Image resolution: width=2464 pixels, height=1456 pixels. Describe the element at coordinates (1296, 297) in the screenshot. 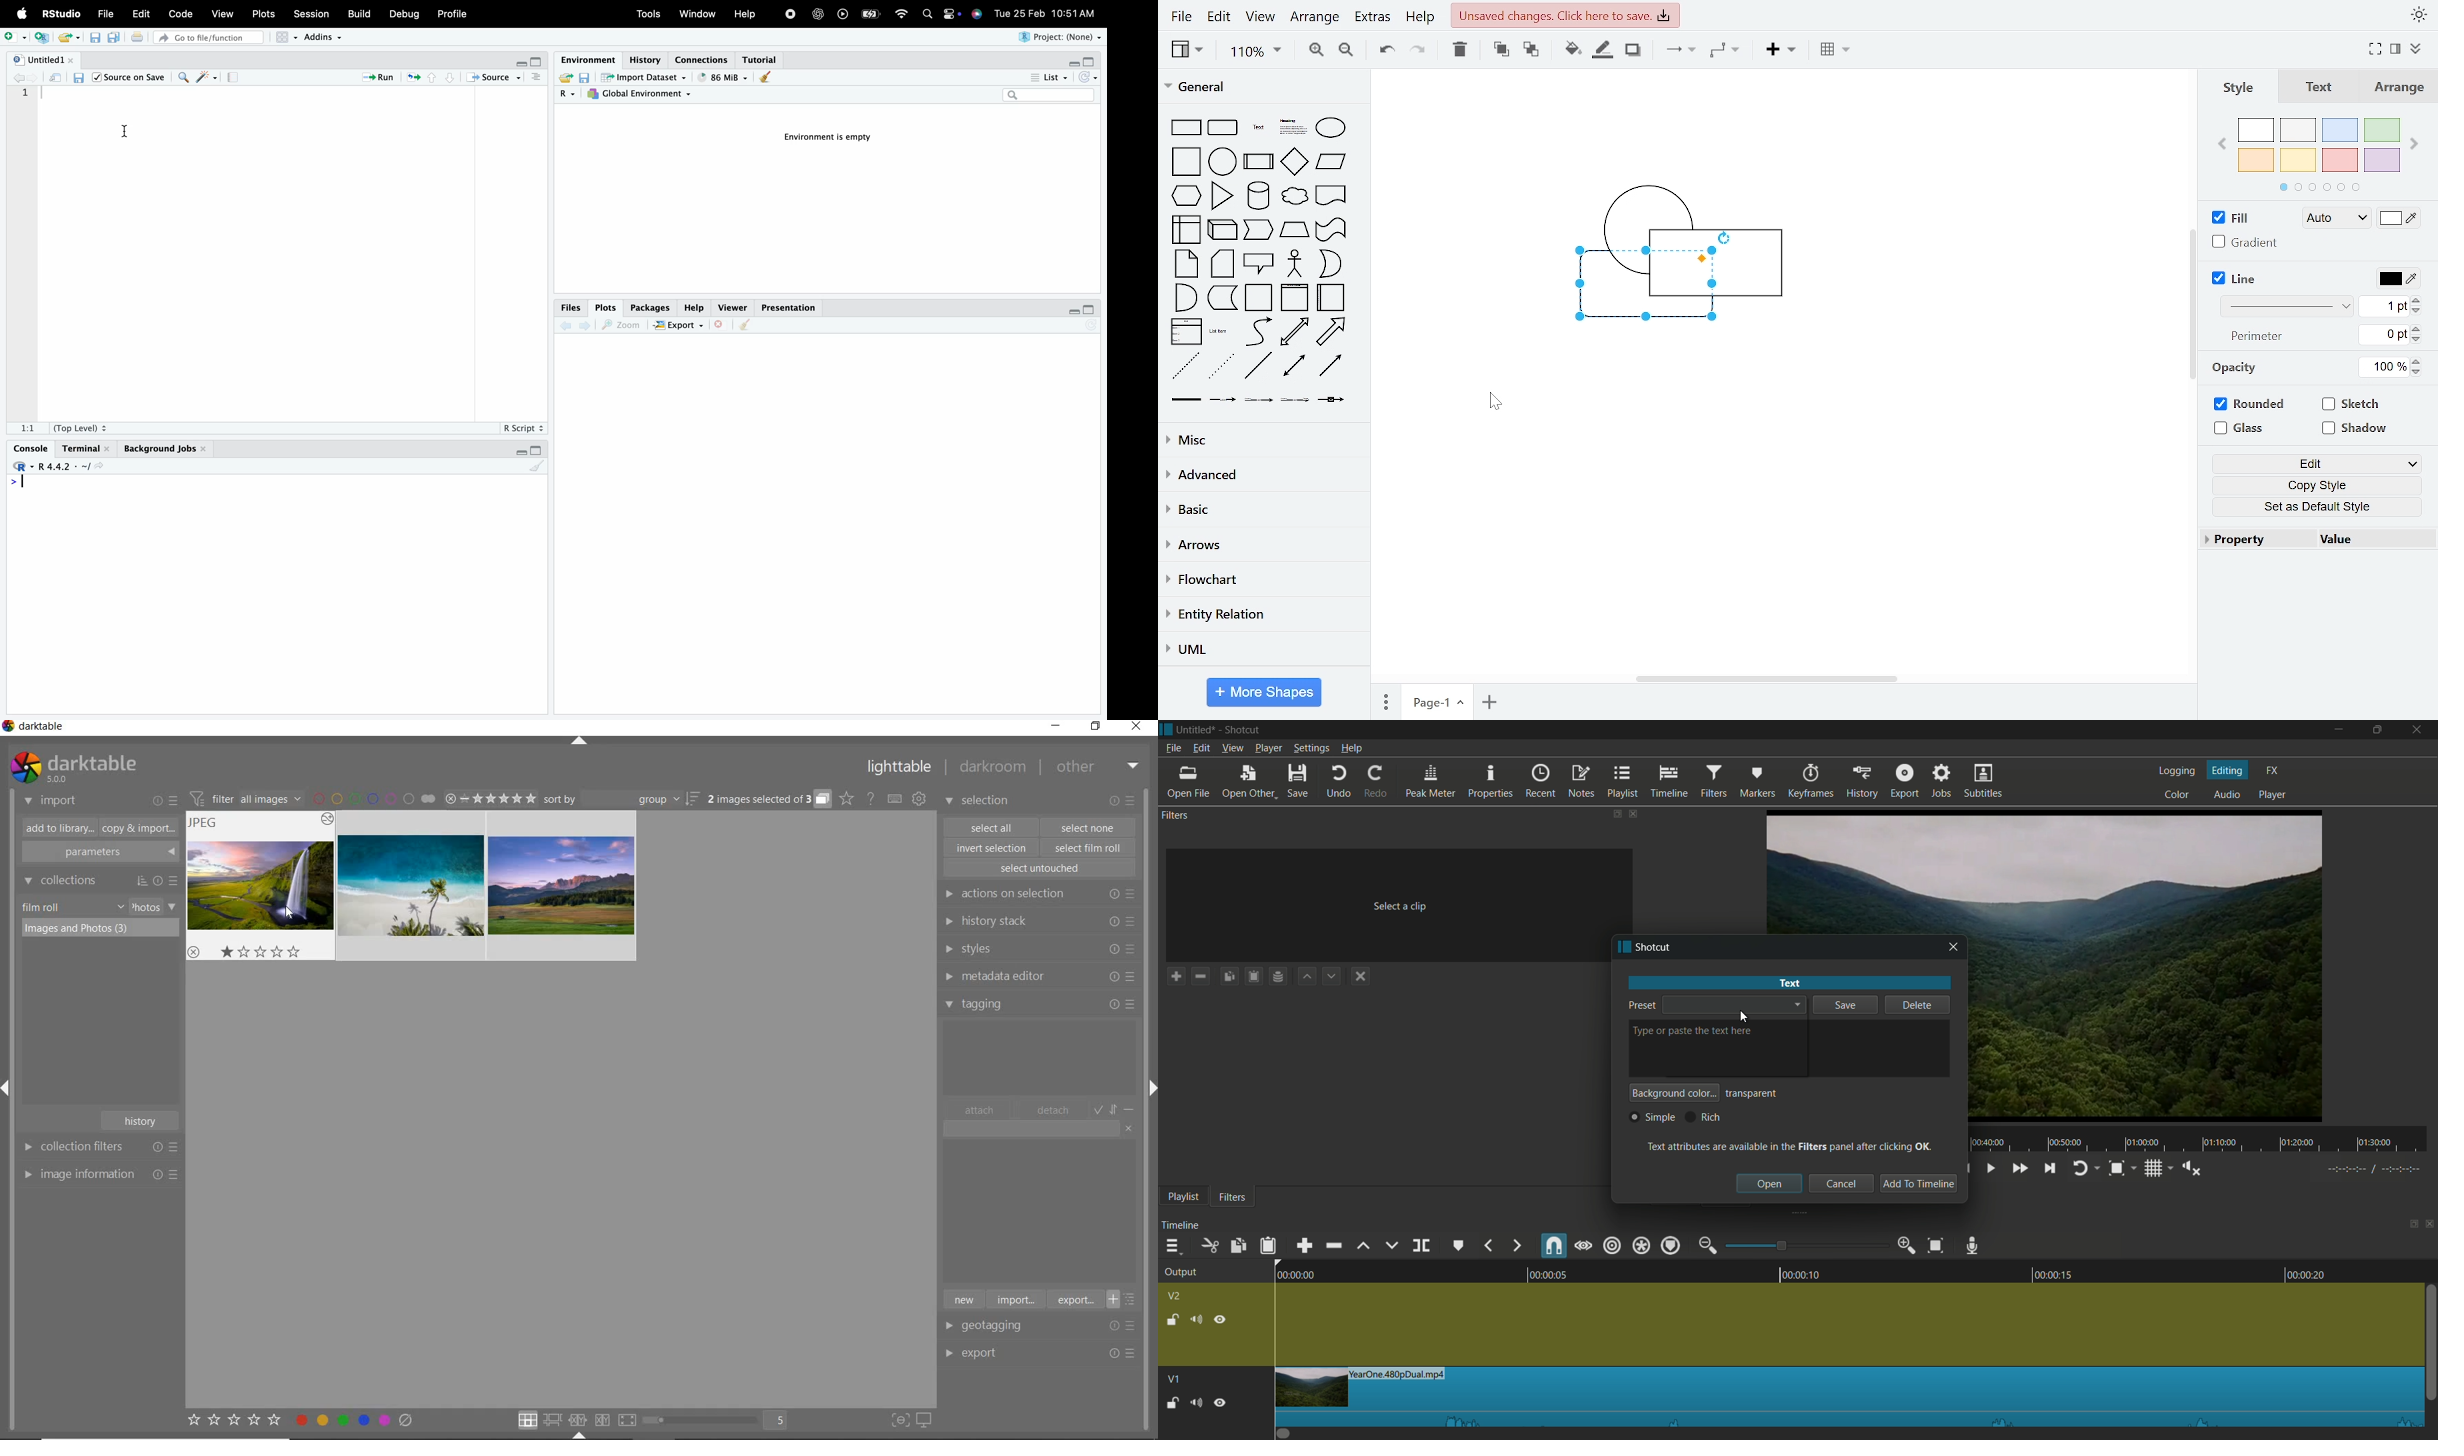

I see `vertical container` at that location.